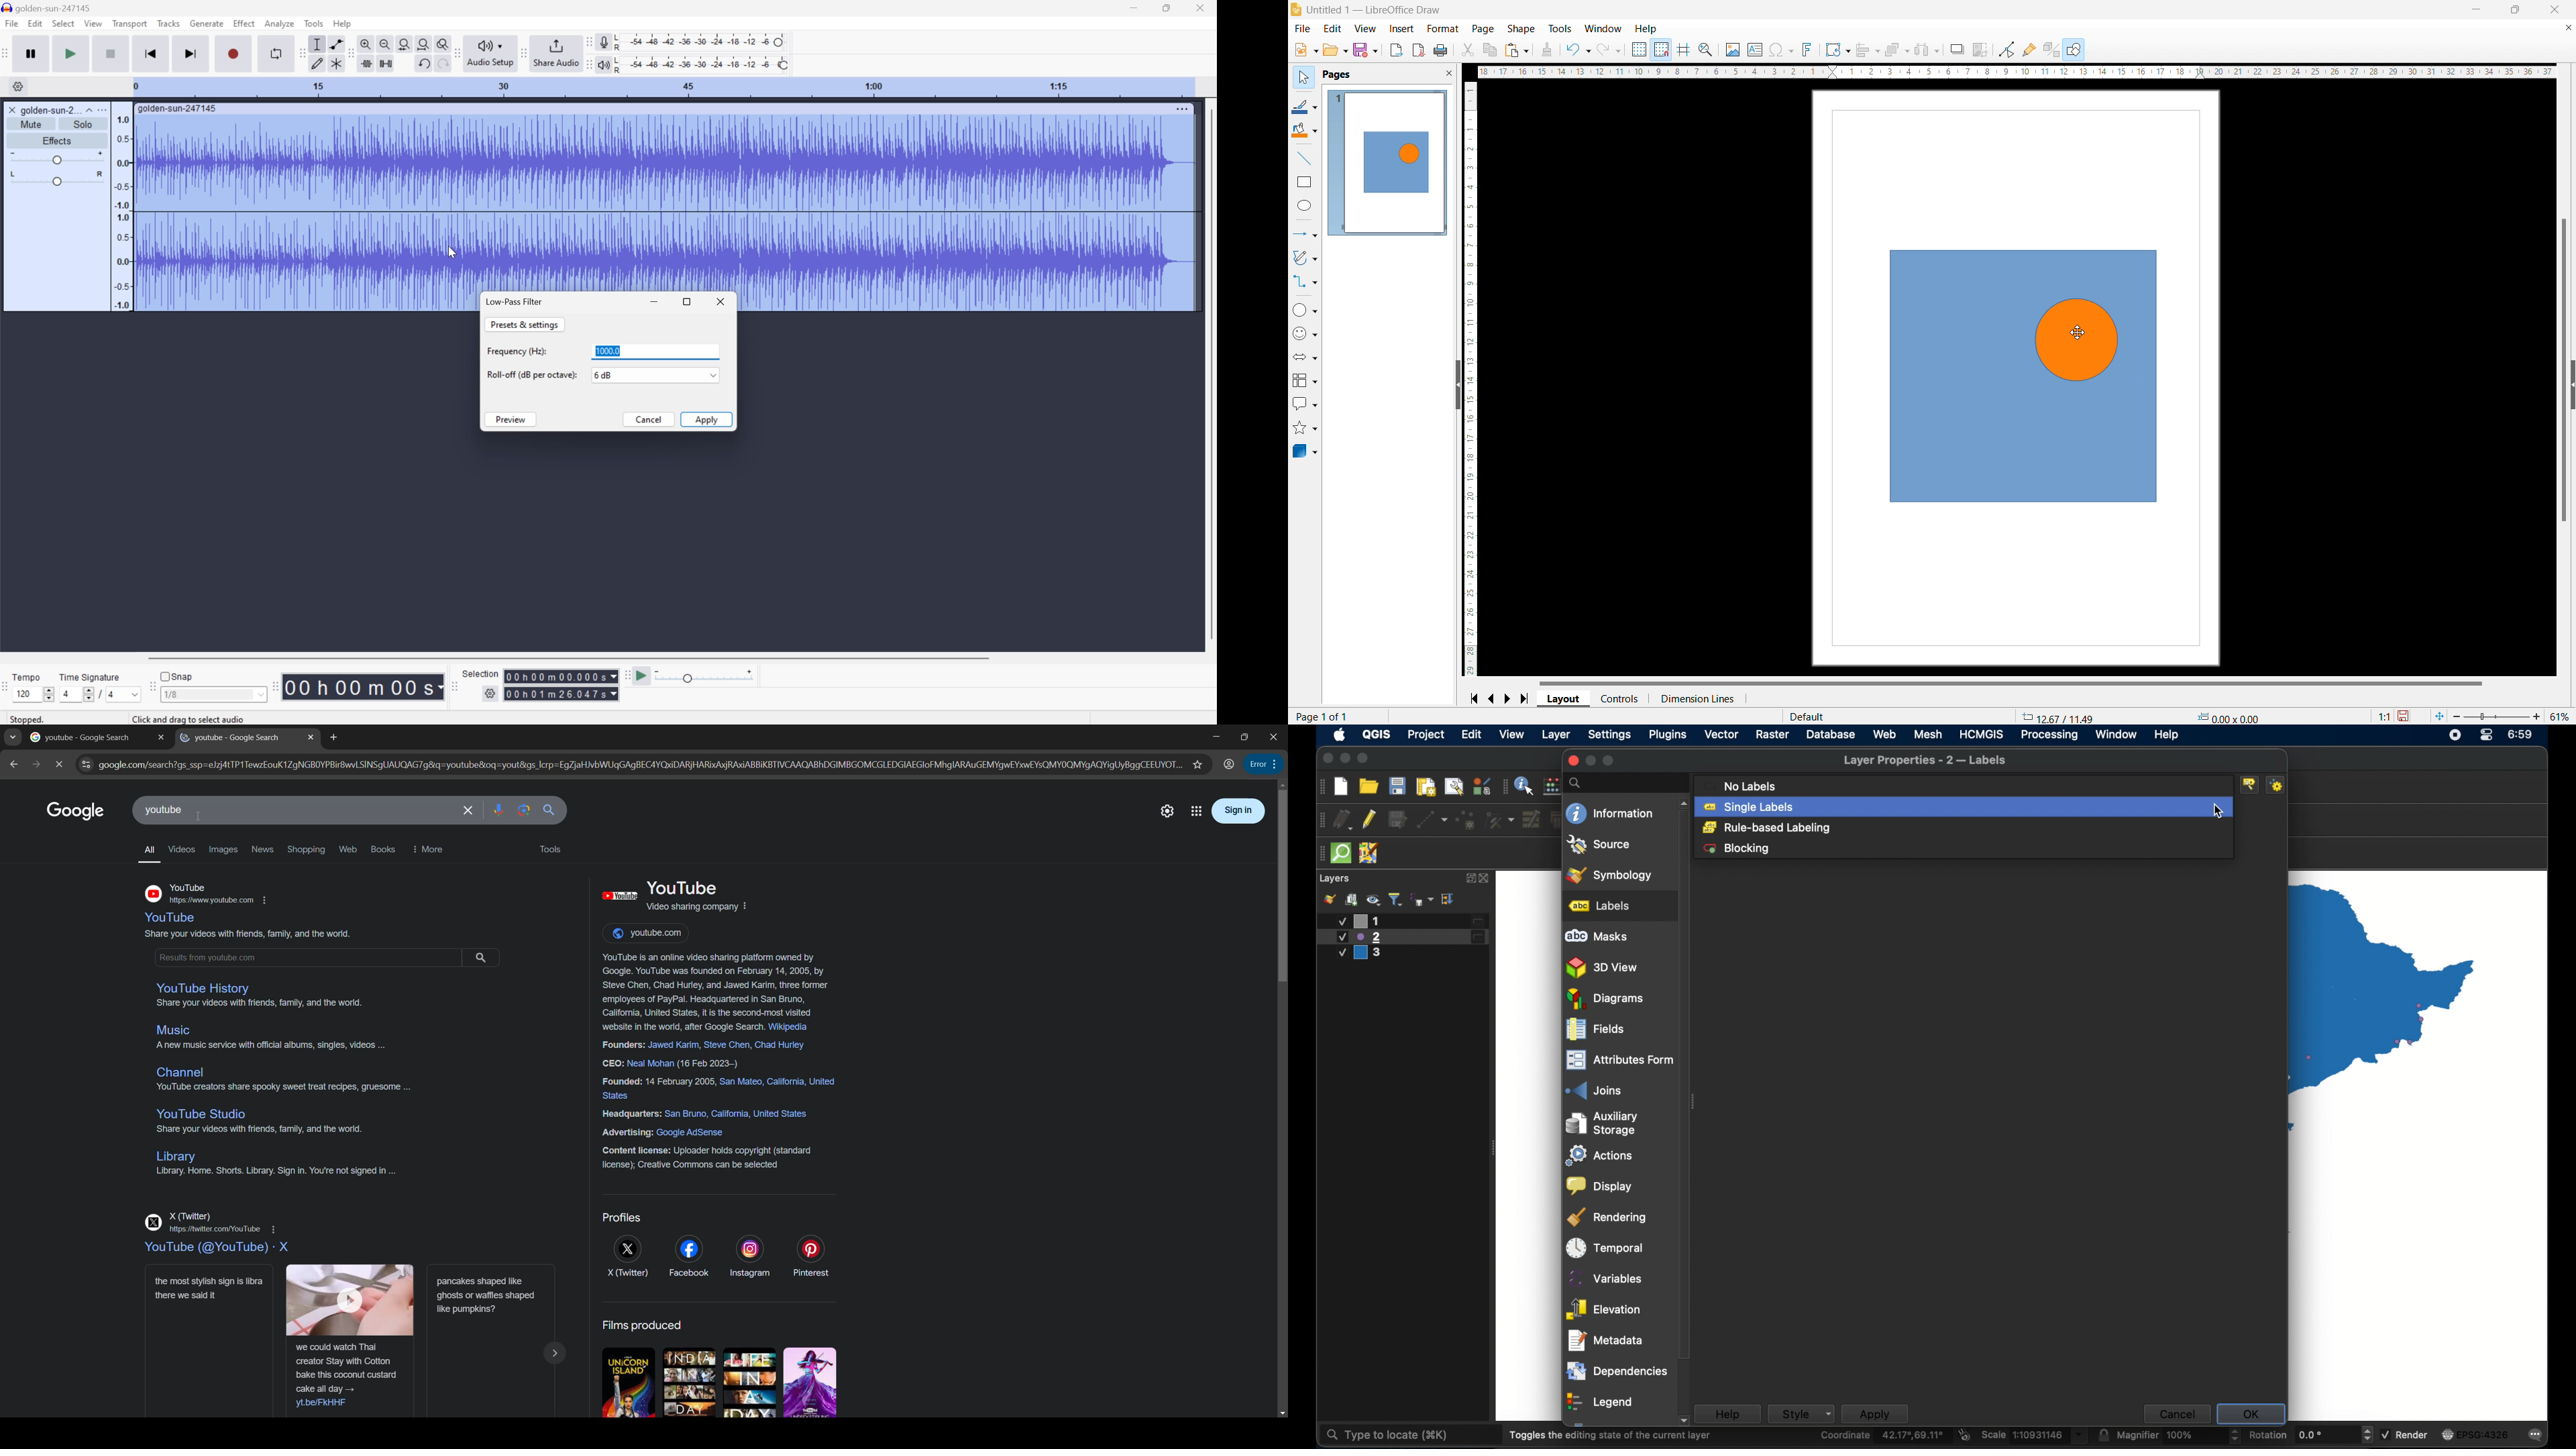 The height and width of the screenshot is (1456, 2576). Describe the element at coordinates (1329, 899) in the screenshot. I see `styling panel` at that location.